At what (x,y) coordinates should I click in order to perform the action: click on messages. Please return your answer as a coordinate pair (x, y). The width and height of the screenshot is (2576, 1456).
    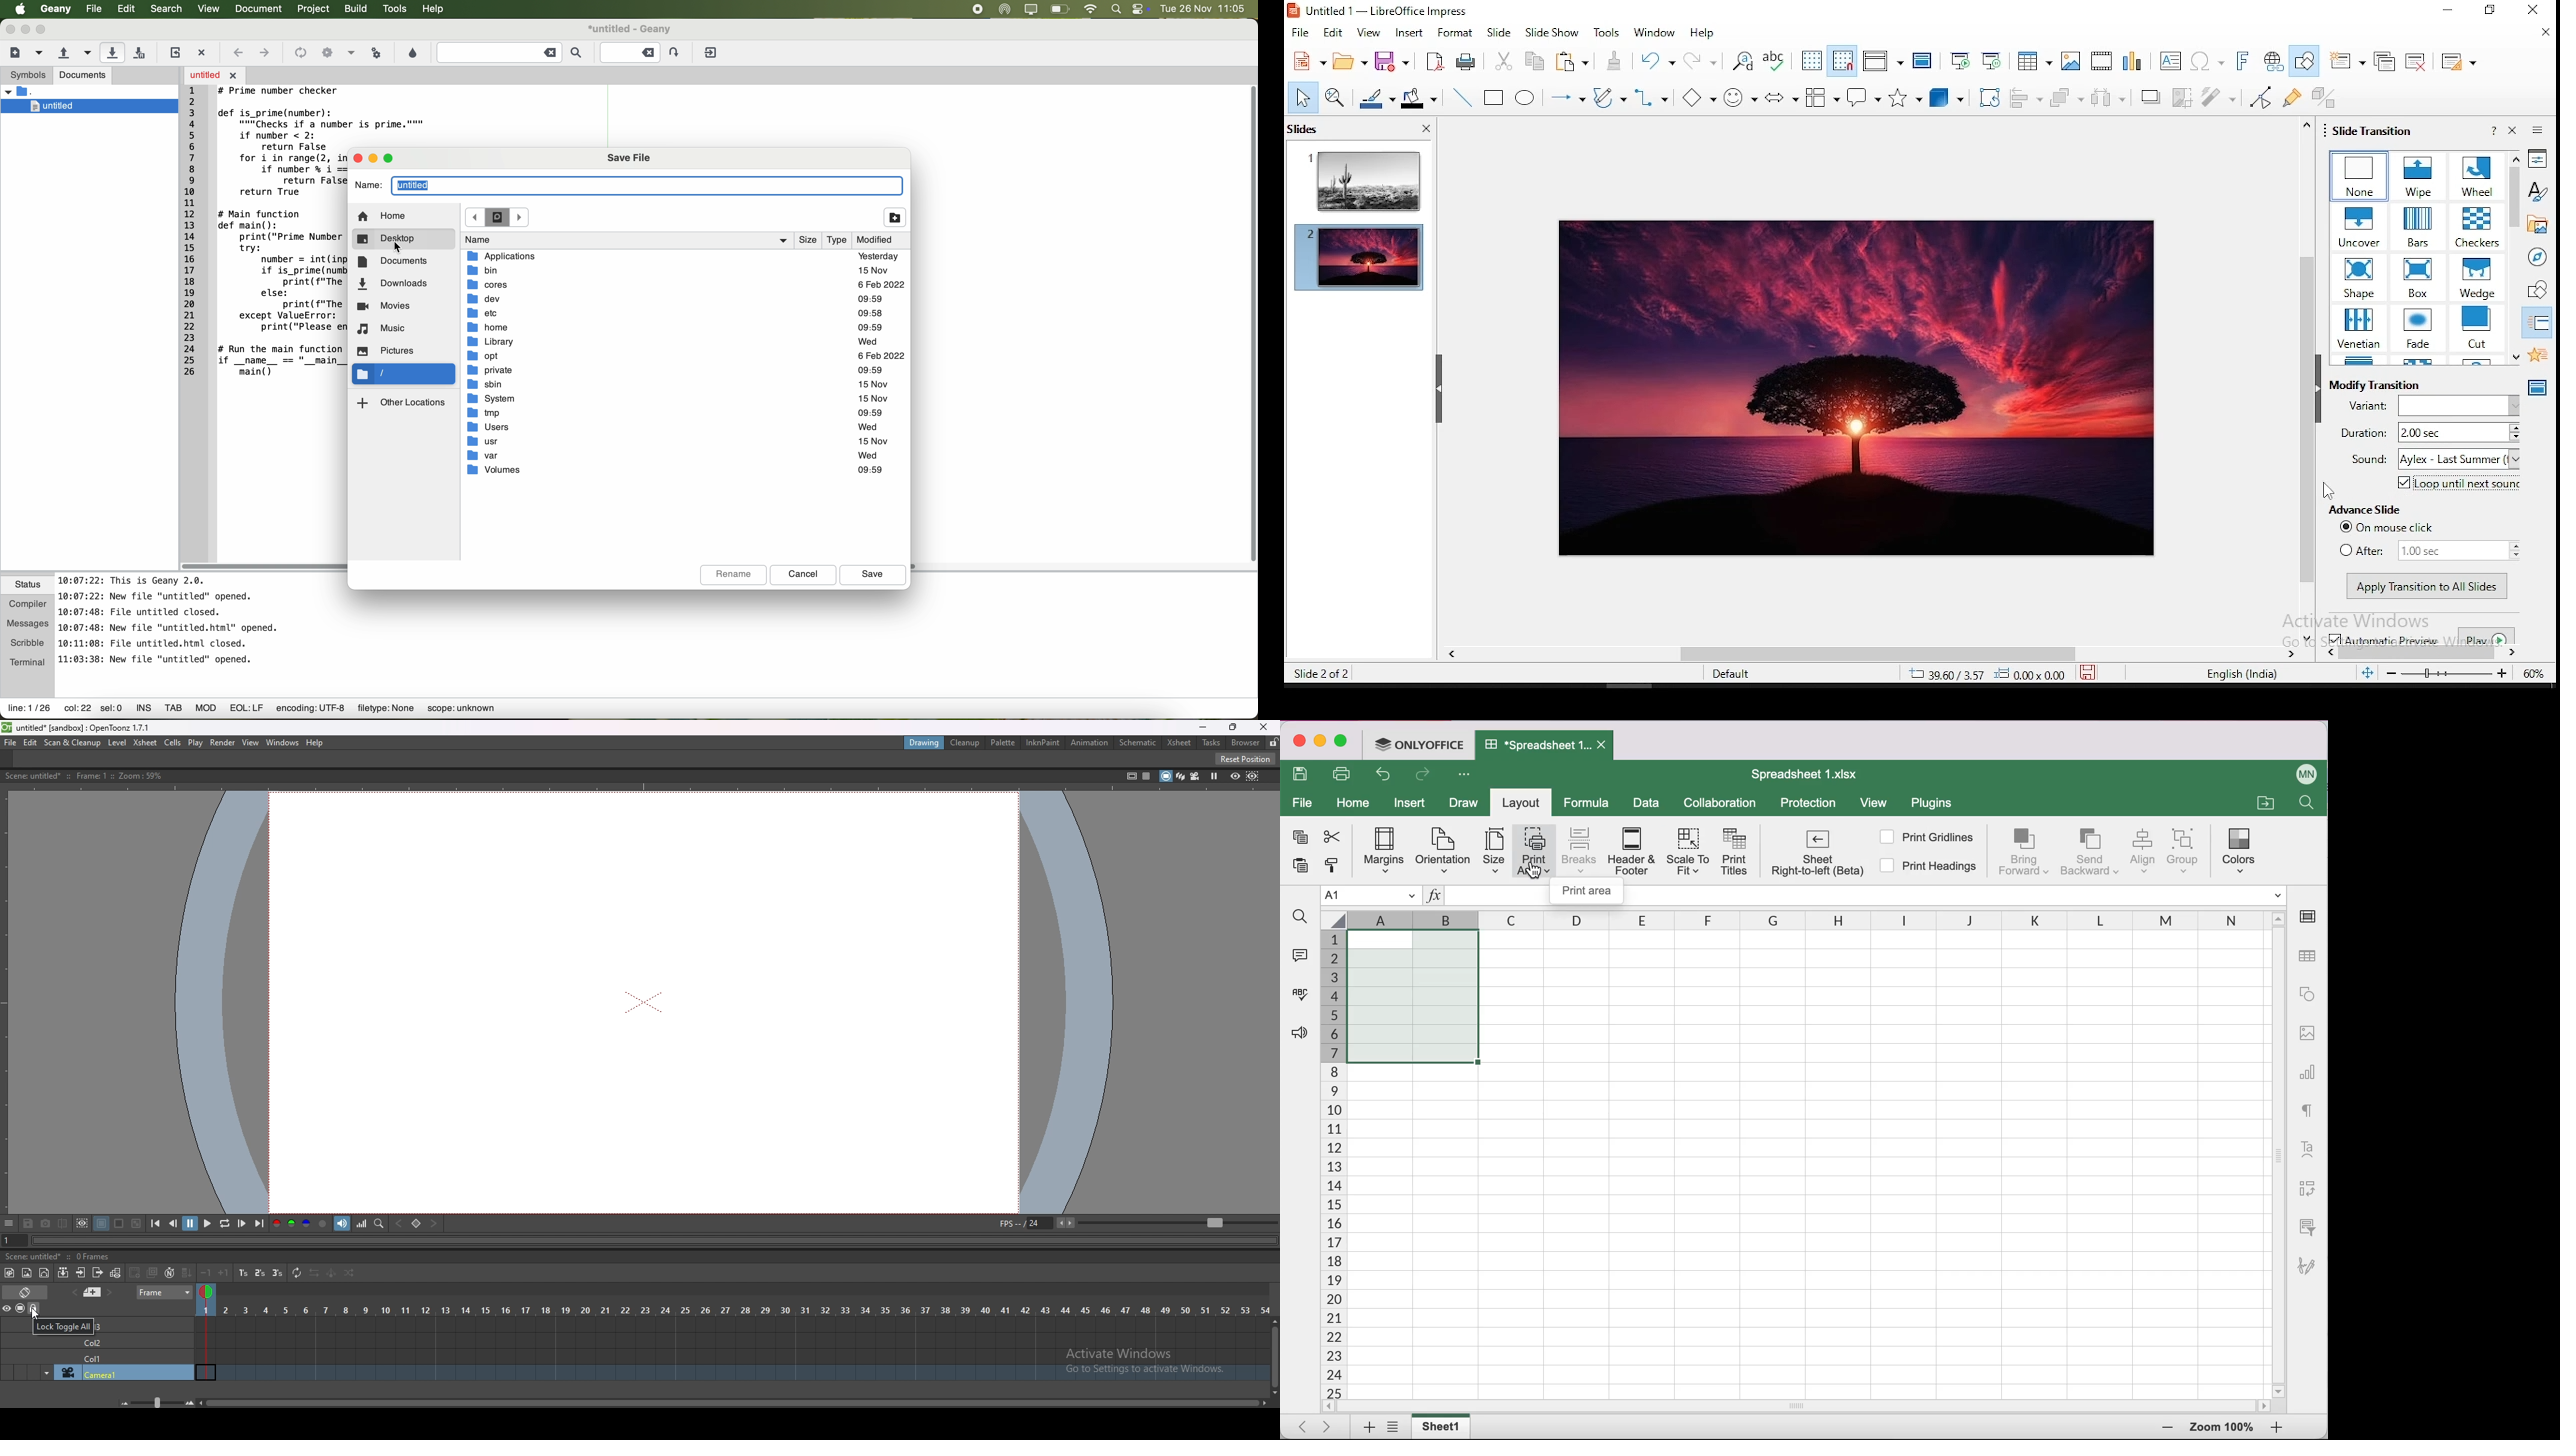
    Looking at the image, I should click on (28, 621).